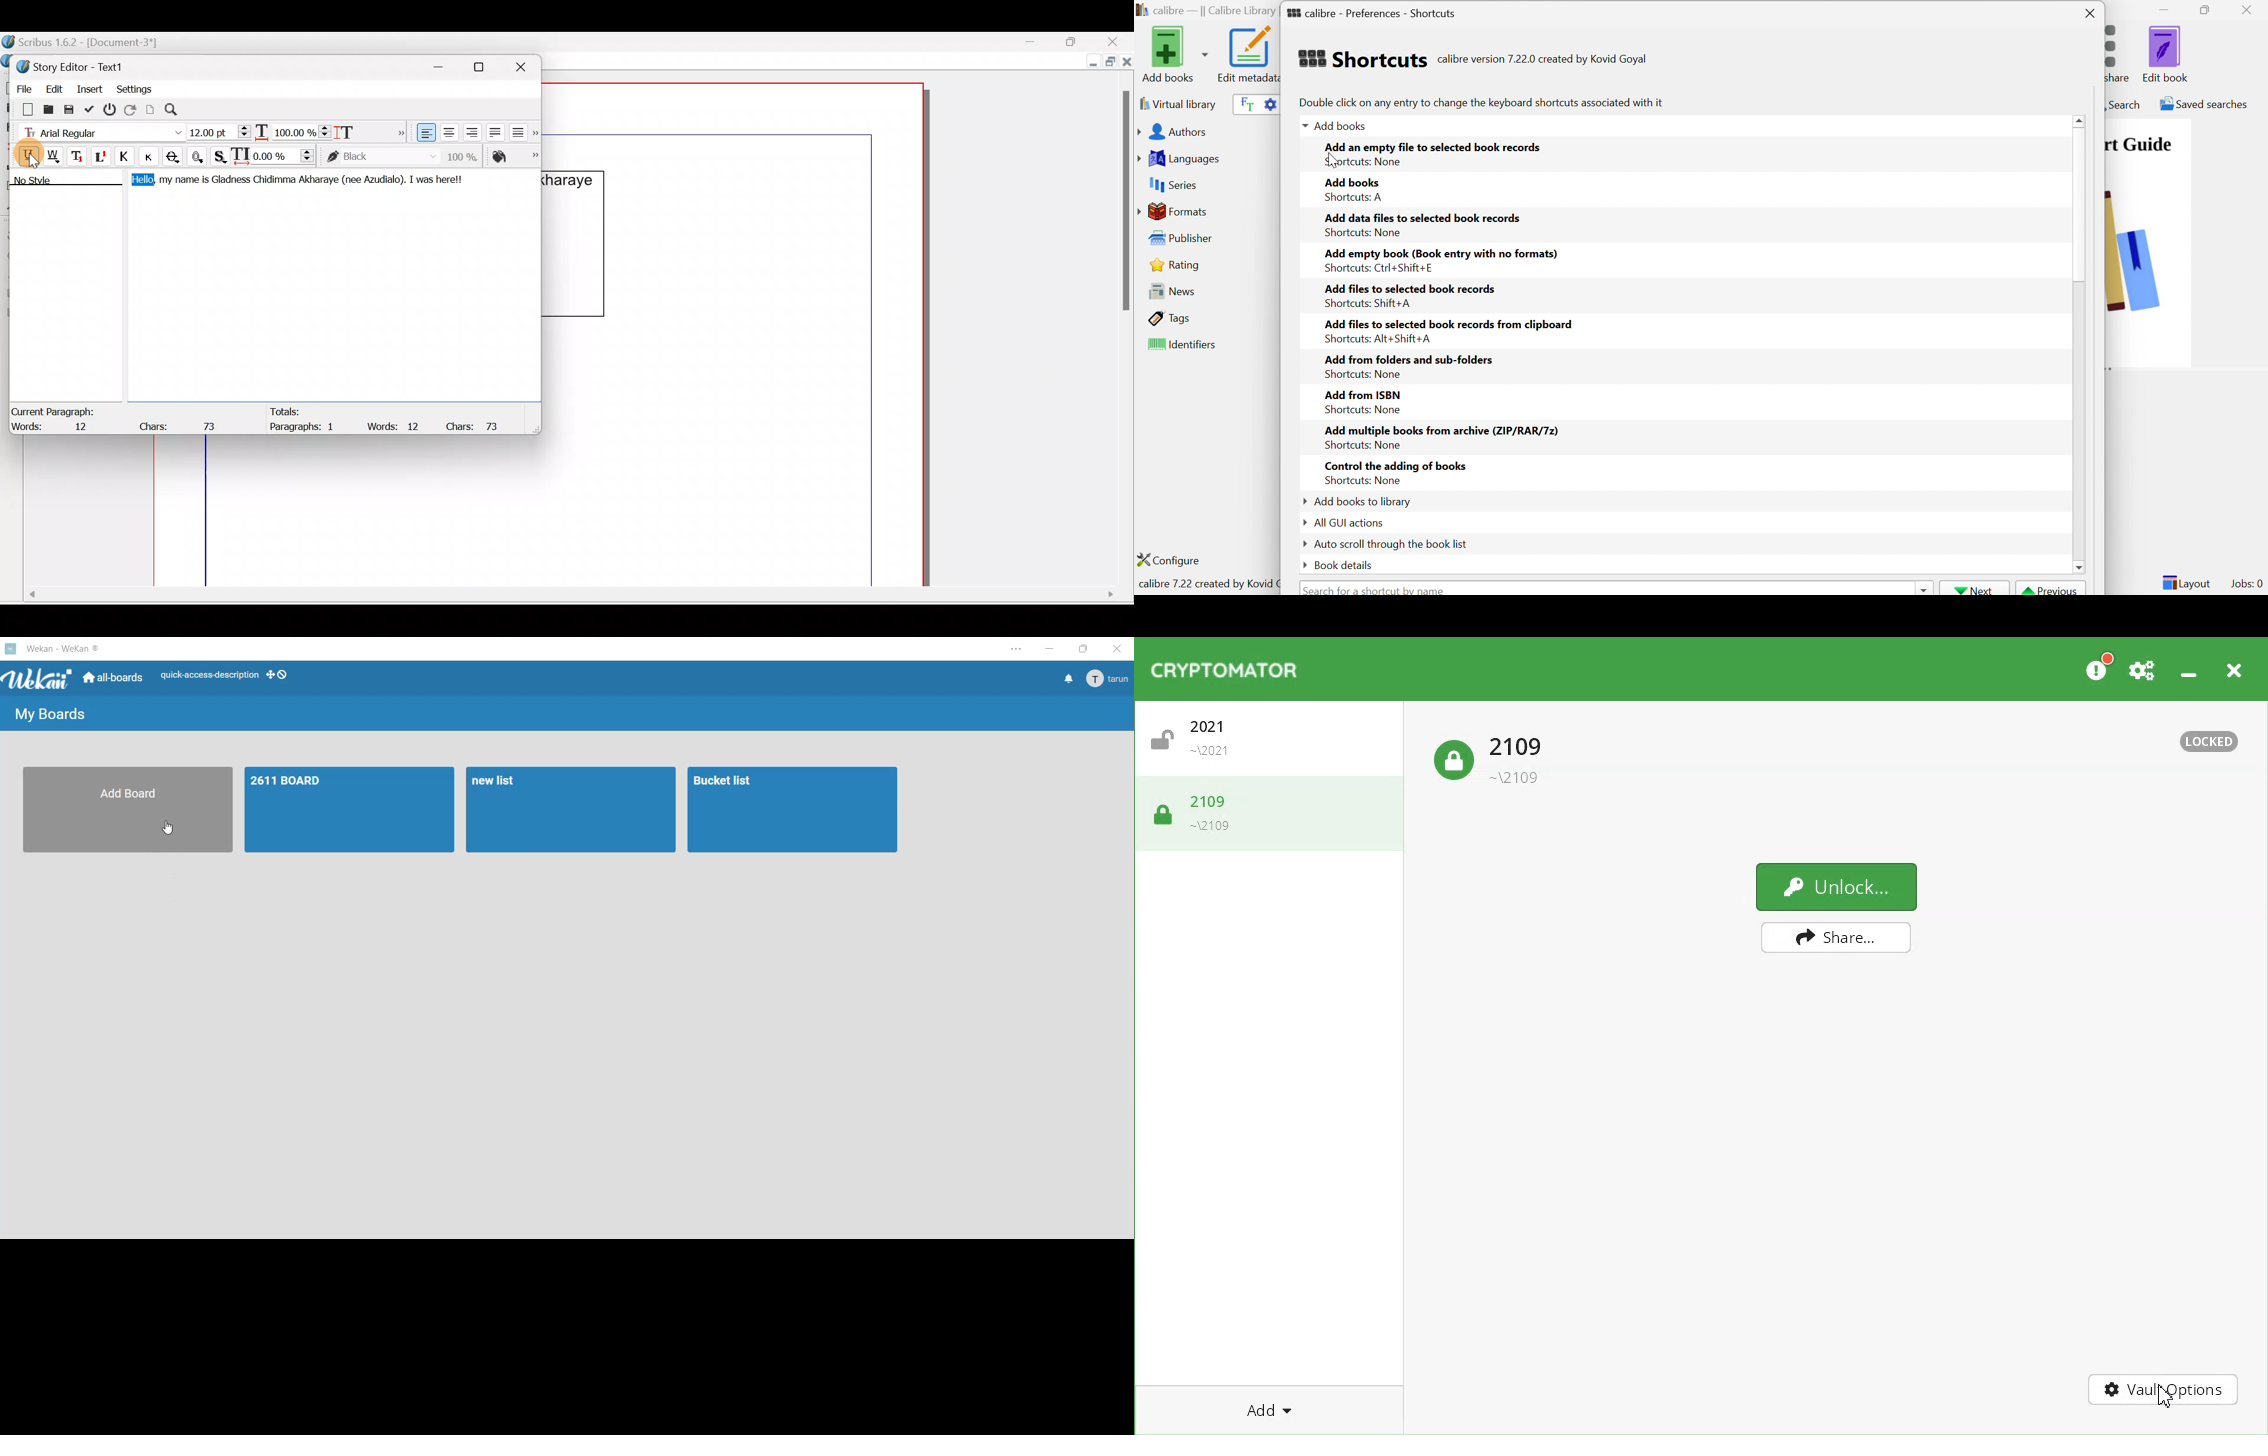  What do you see at coordinates (1335, 161) in the screenshot?
I see `Cursor` at bounding box center [1335, 161].